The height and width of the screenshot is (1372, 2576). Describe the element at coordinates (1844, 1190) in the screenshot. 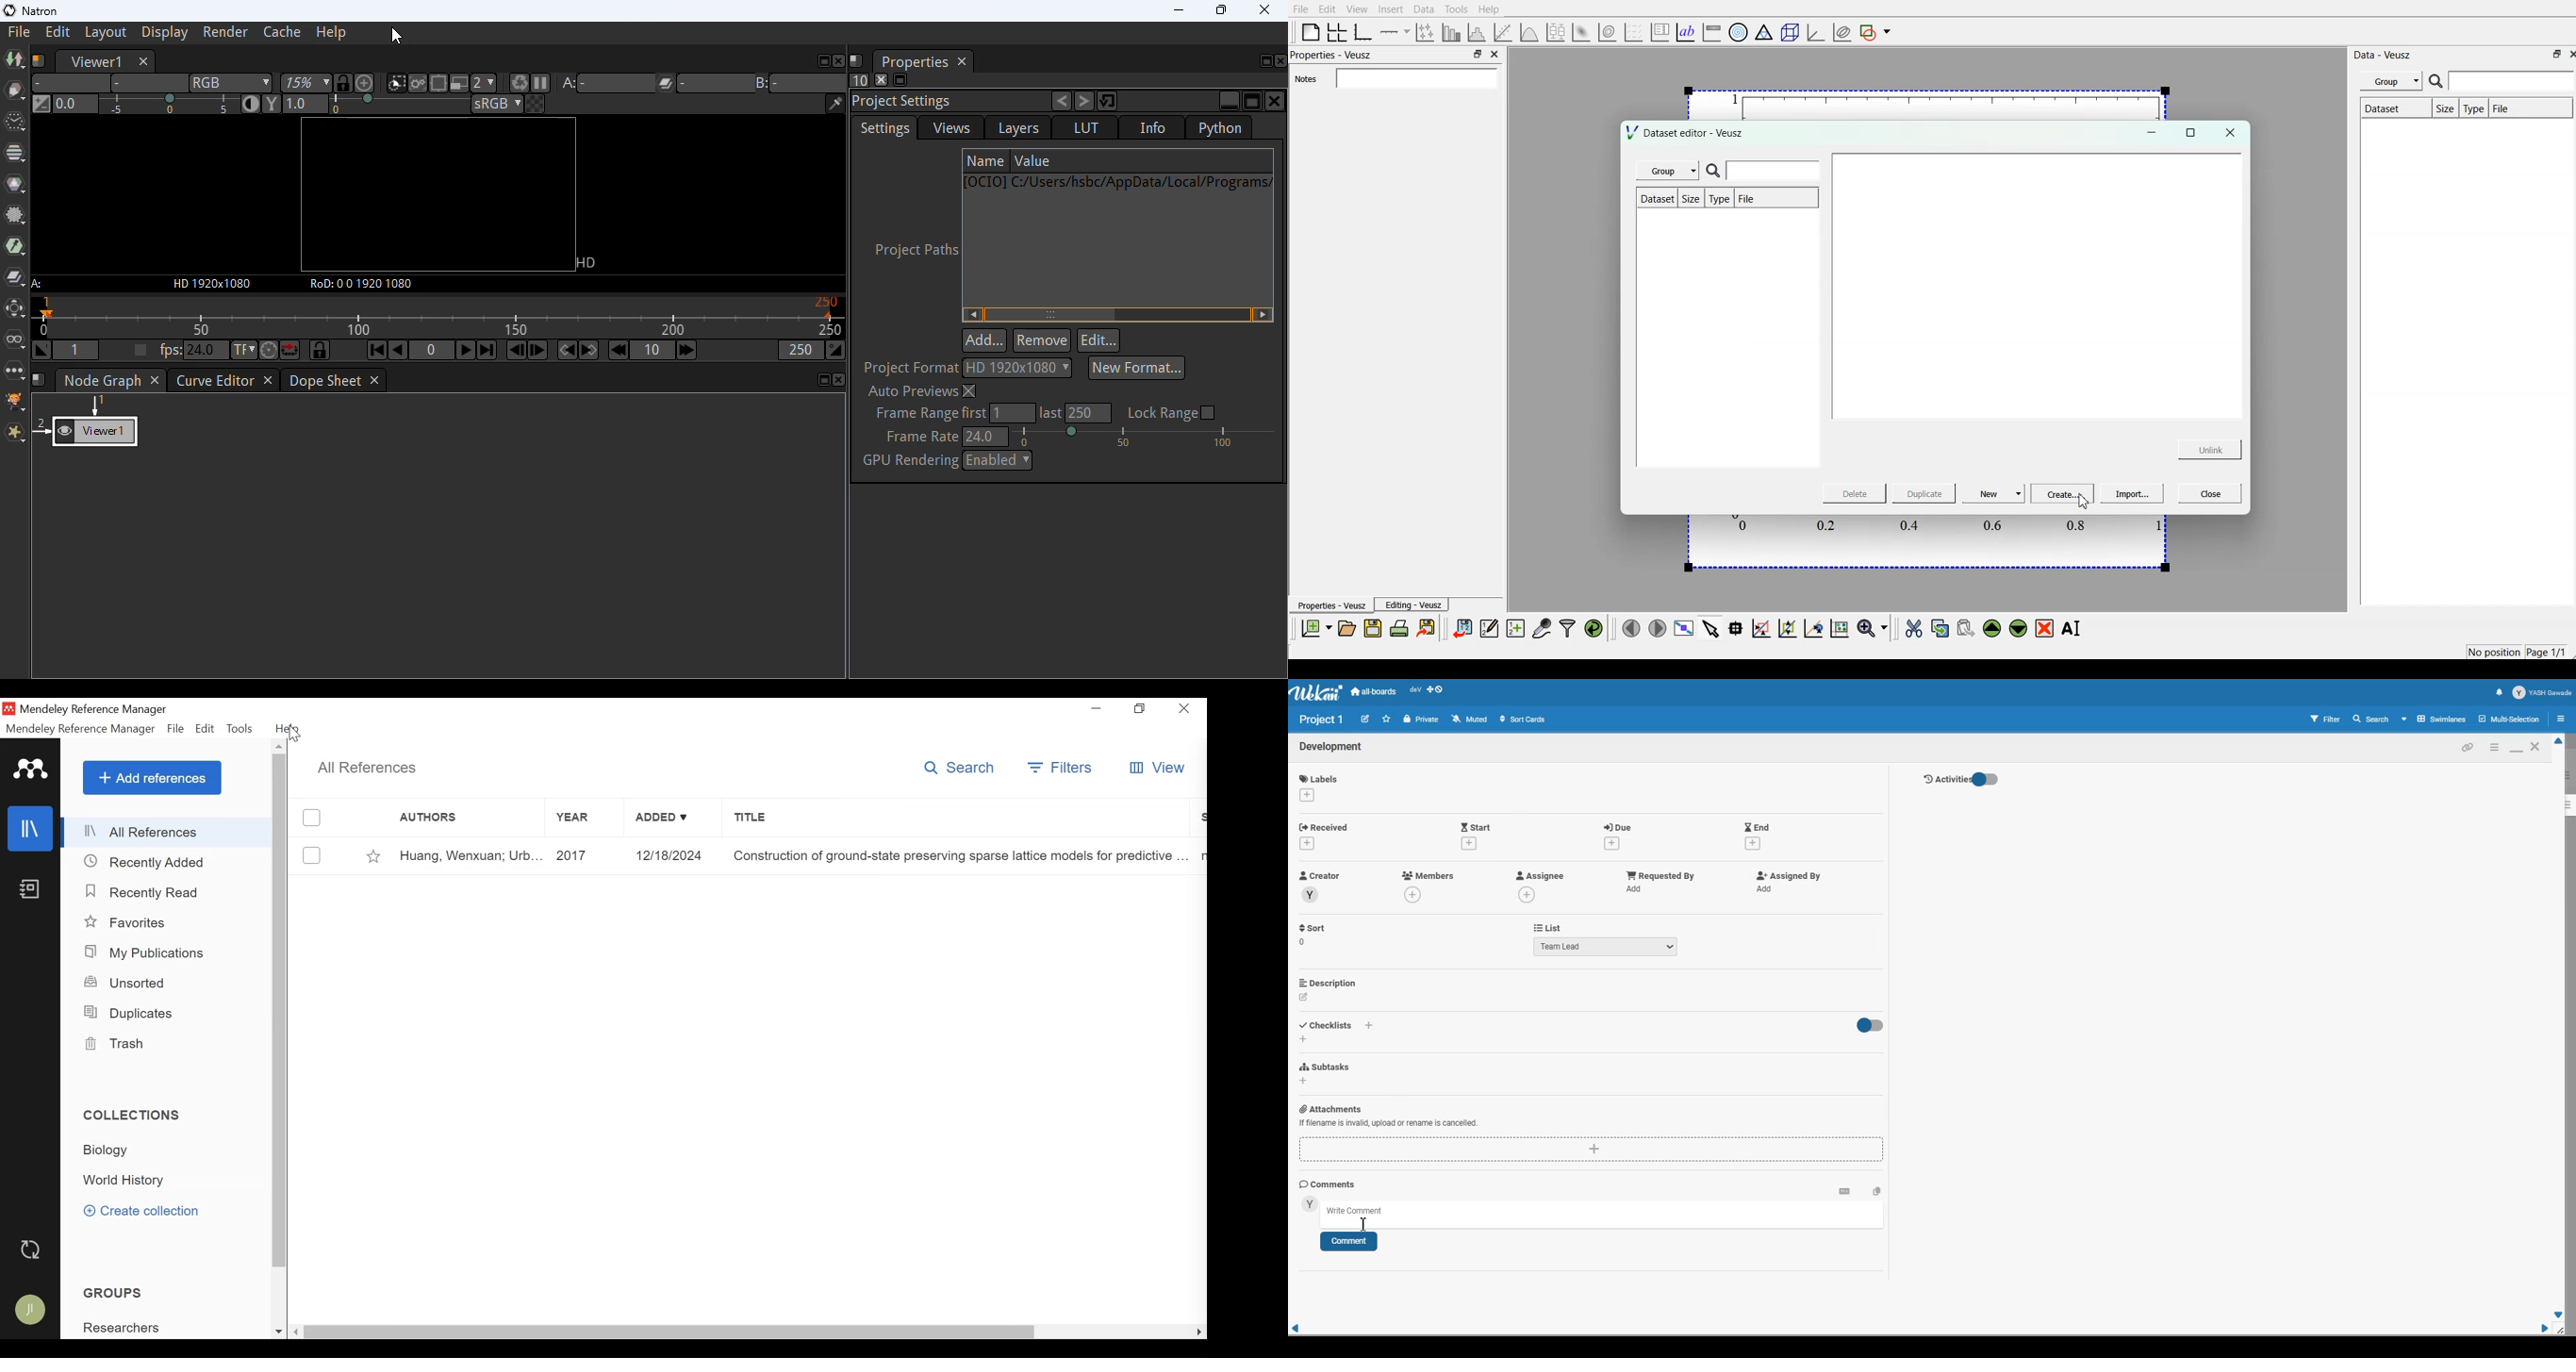

I see `Convert to markdown` at that location.